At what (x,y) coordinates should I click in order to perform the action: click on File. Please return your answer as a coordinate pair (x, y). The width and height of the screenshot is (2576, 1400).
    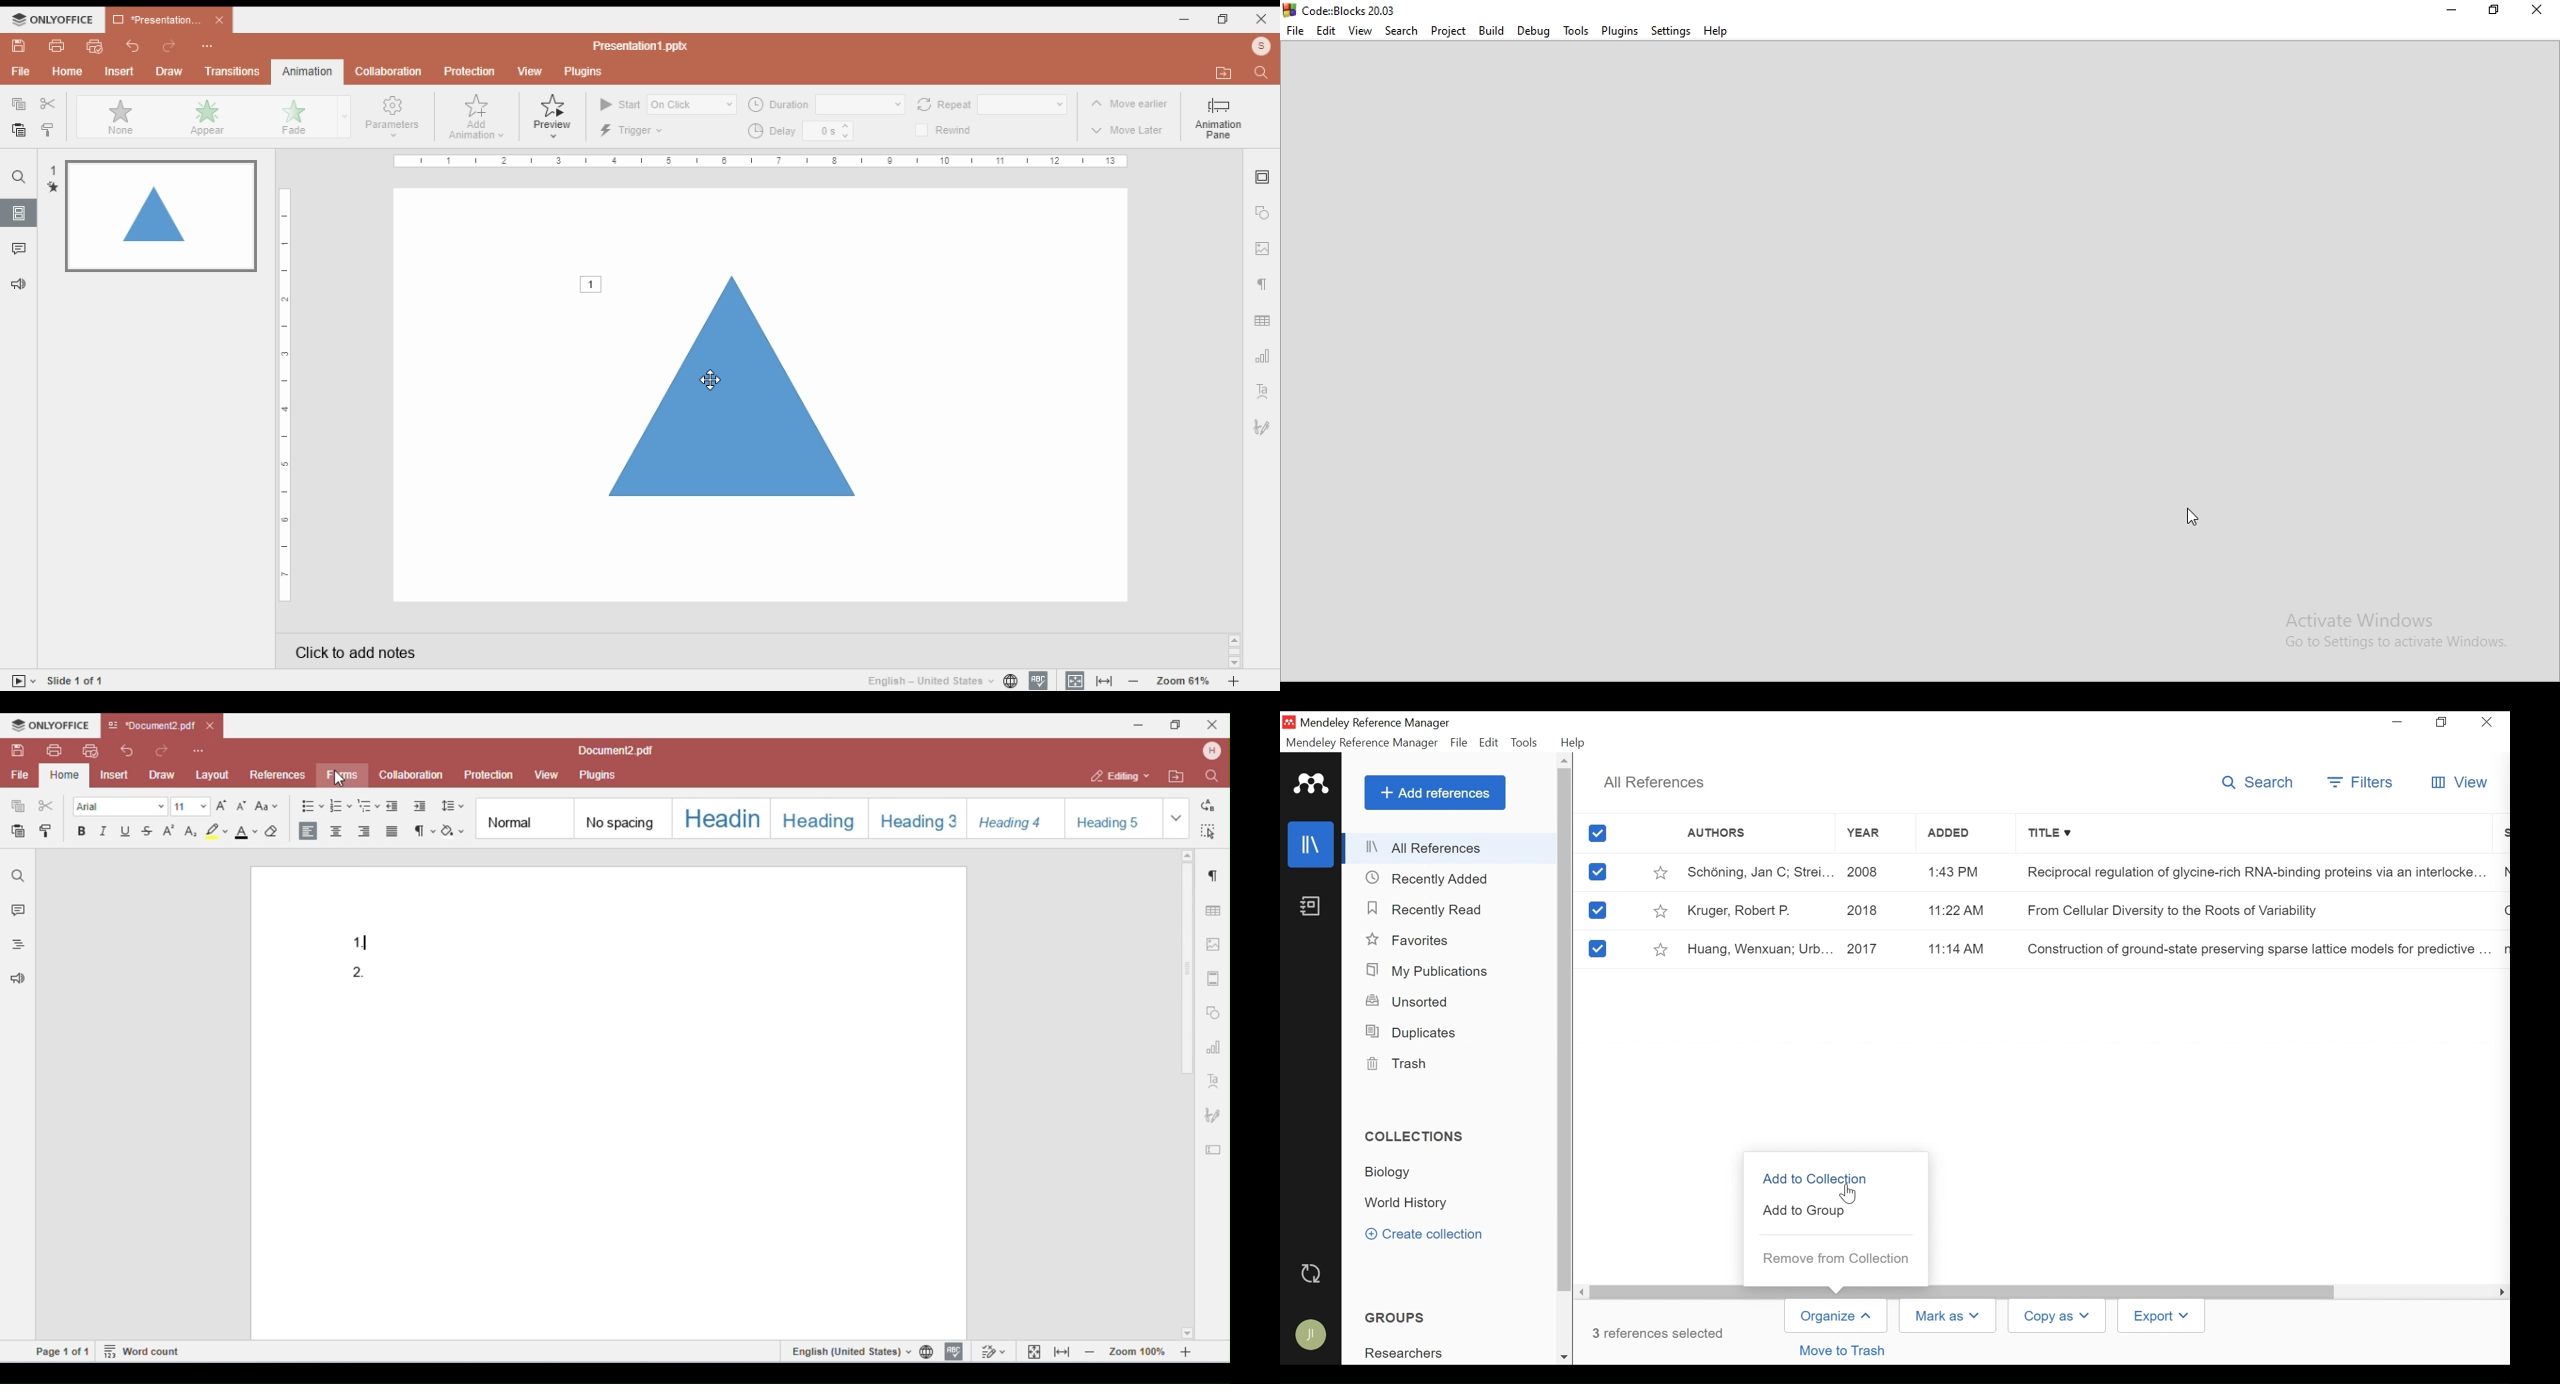
    Looking at the image, I should click on (1459, 743).